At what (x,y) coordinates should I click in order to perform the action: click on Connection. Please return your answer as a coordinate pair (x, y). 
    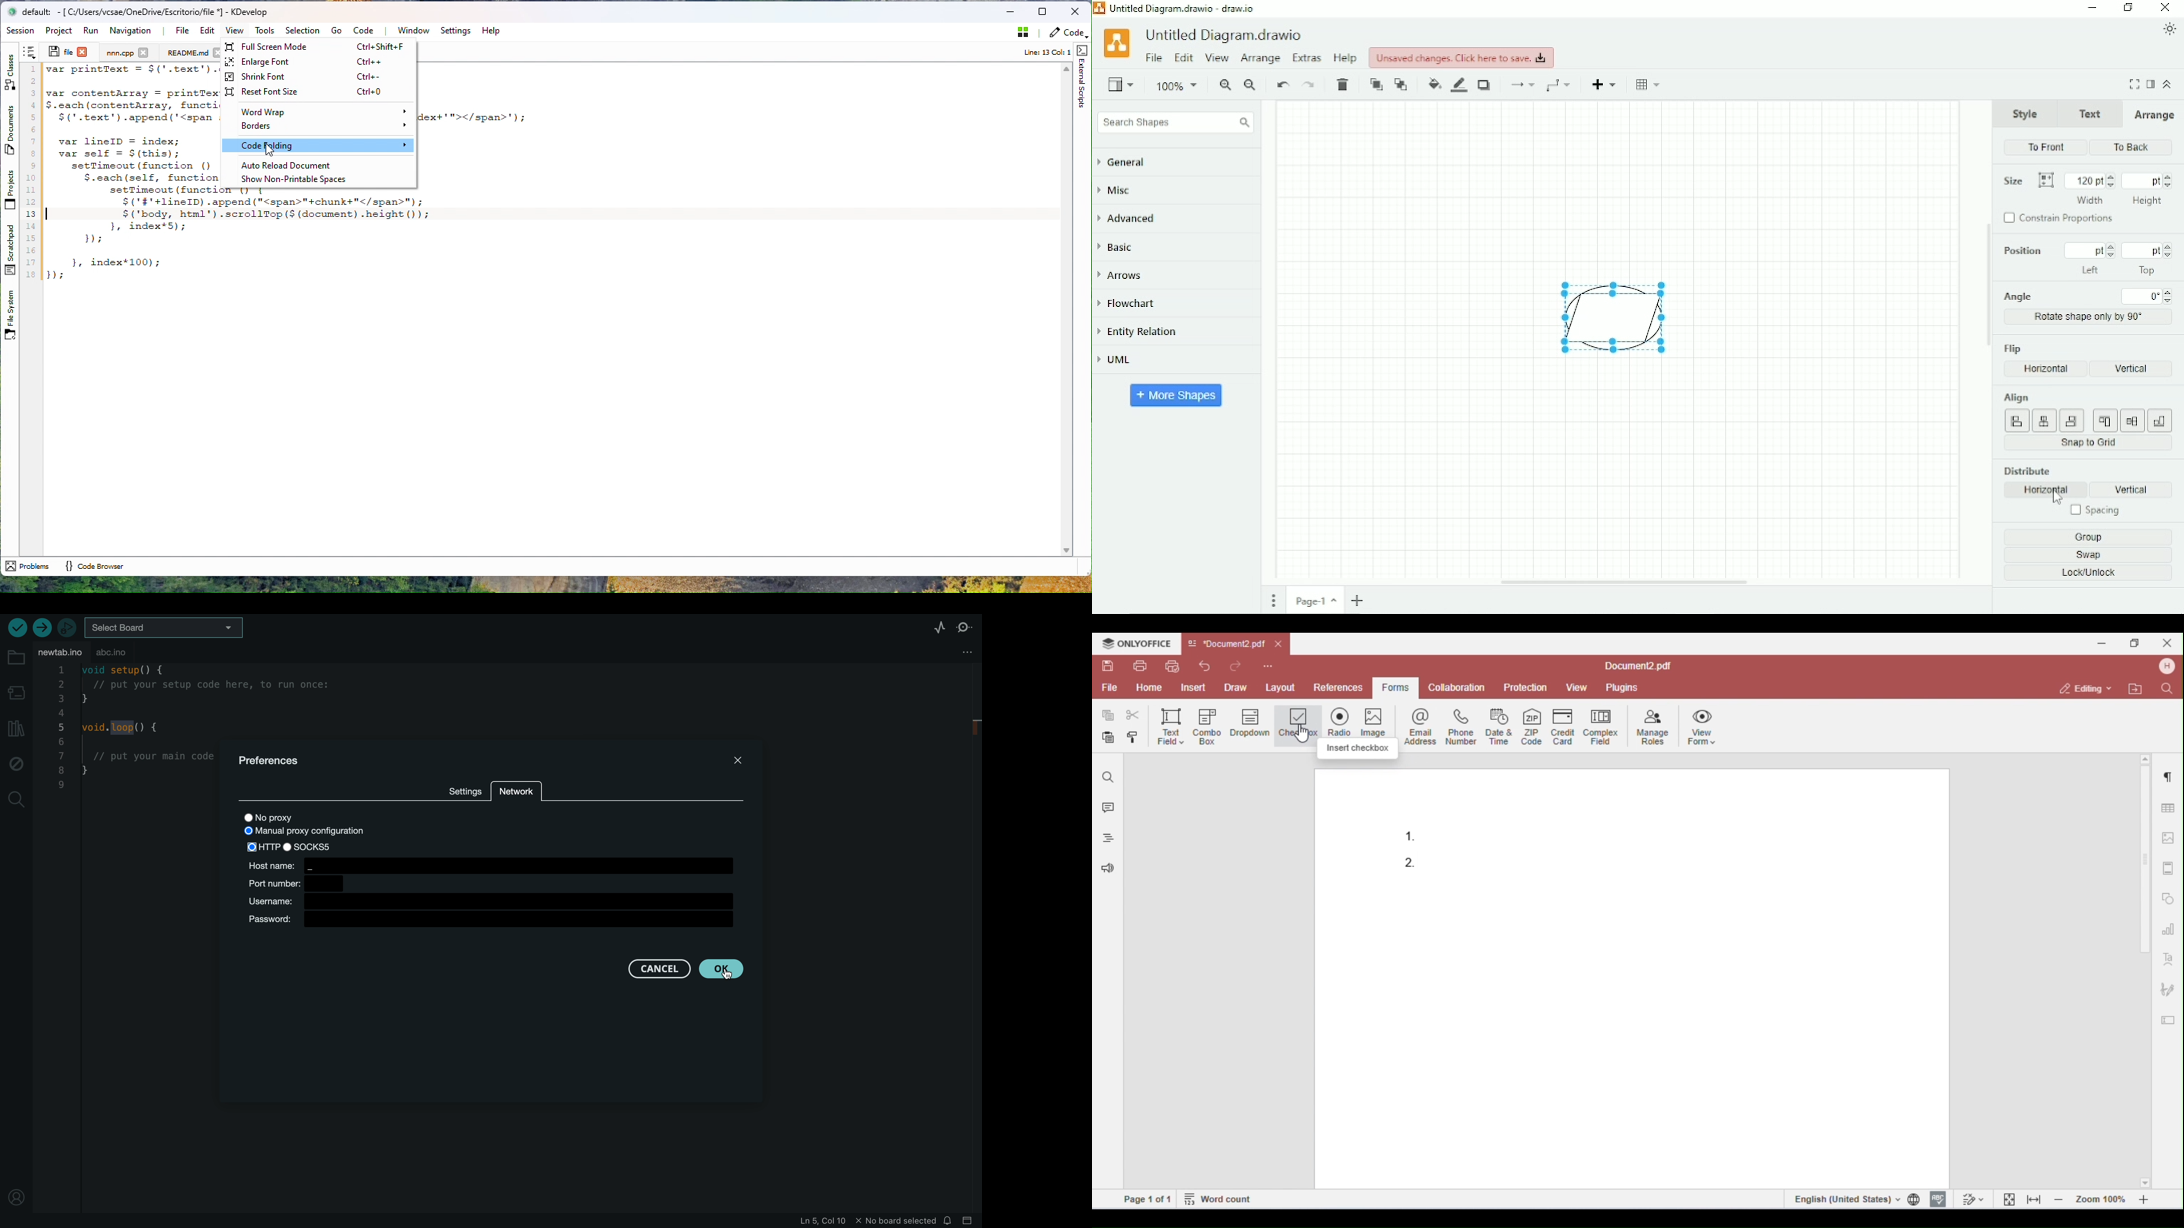
    Looking at the image, I should click on (1521, 85).